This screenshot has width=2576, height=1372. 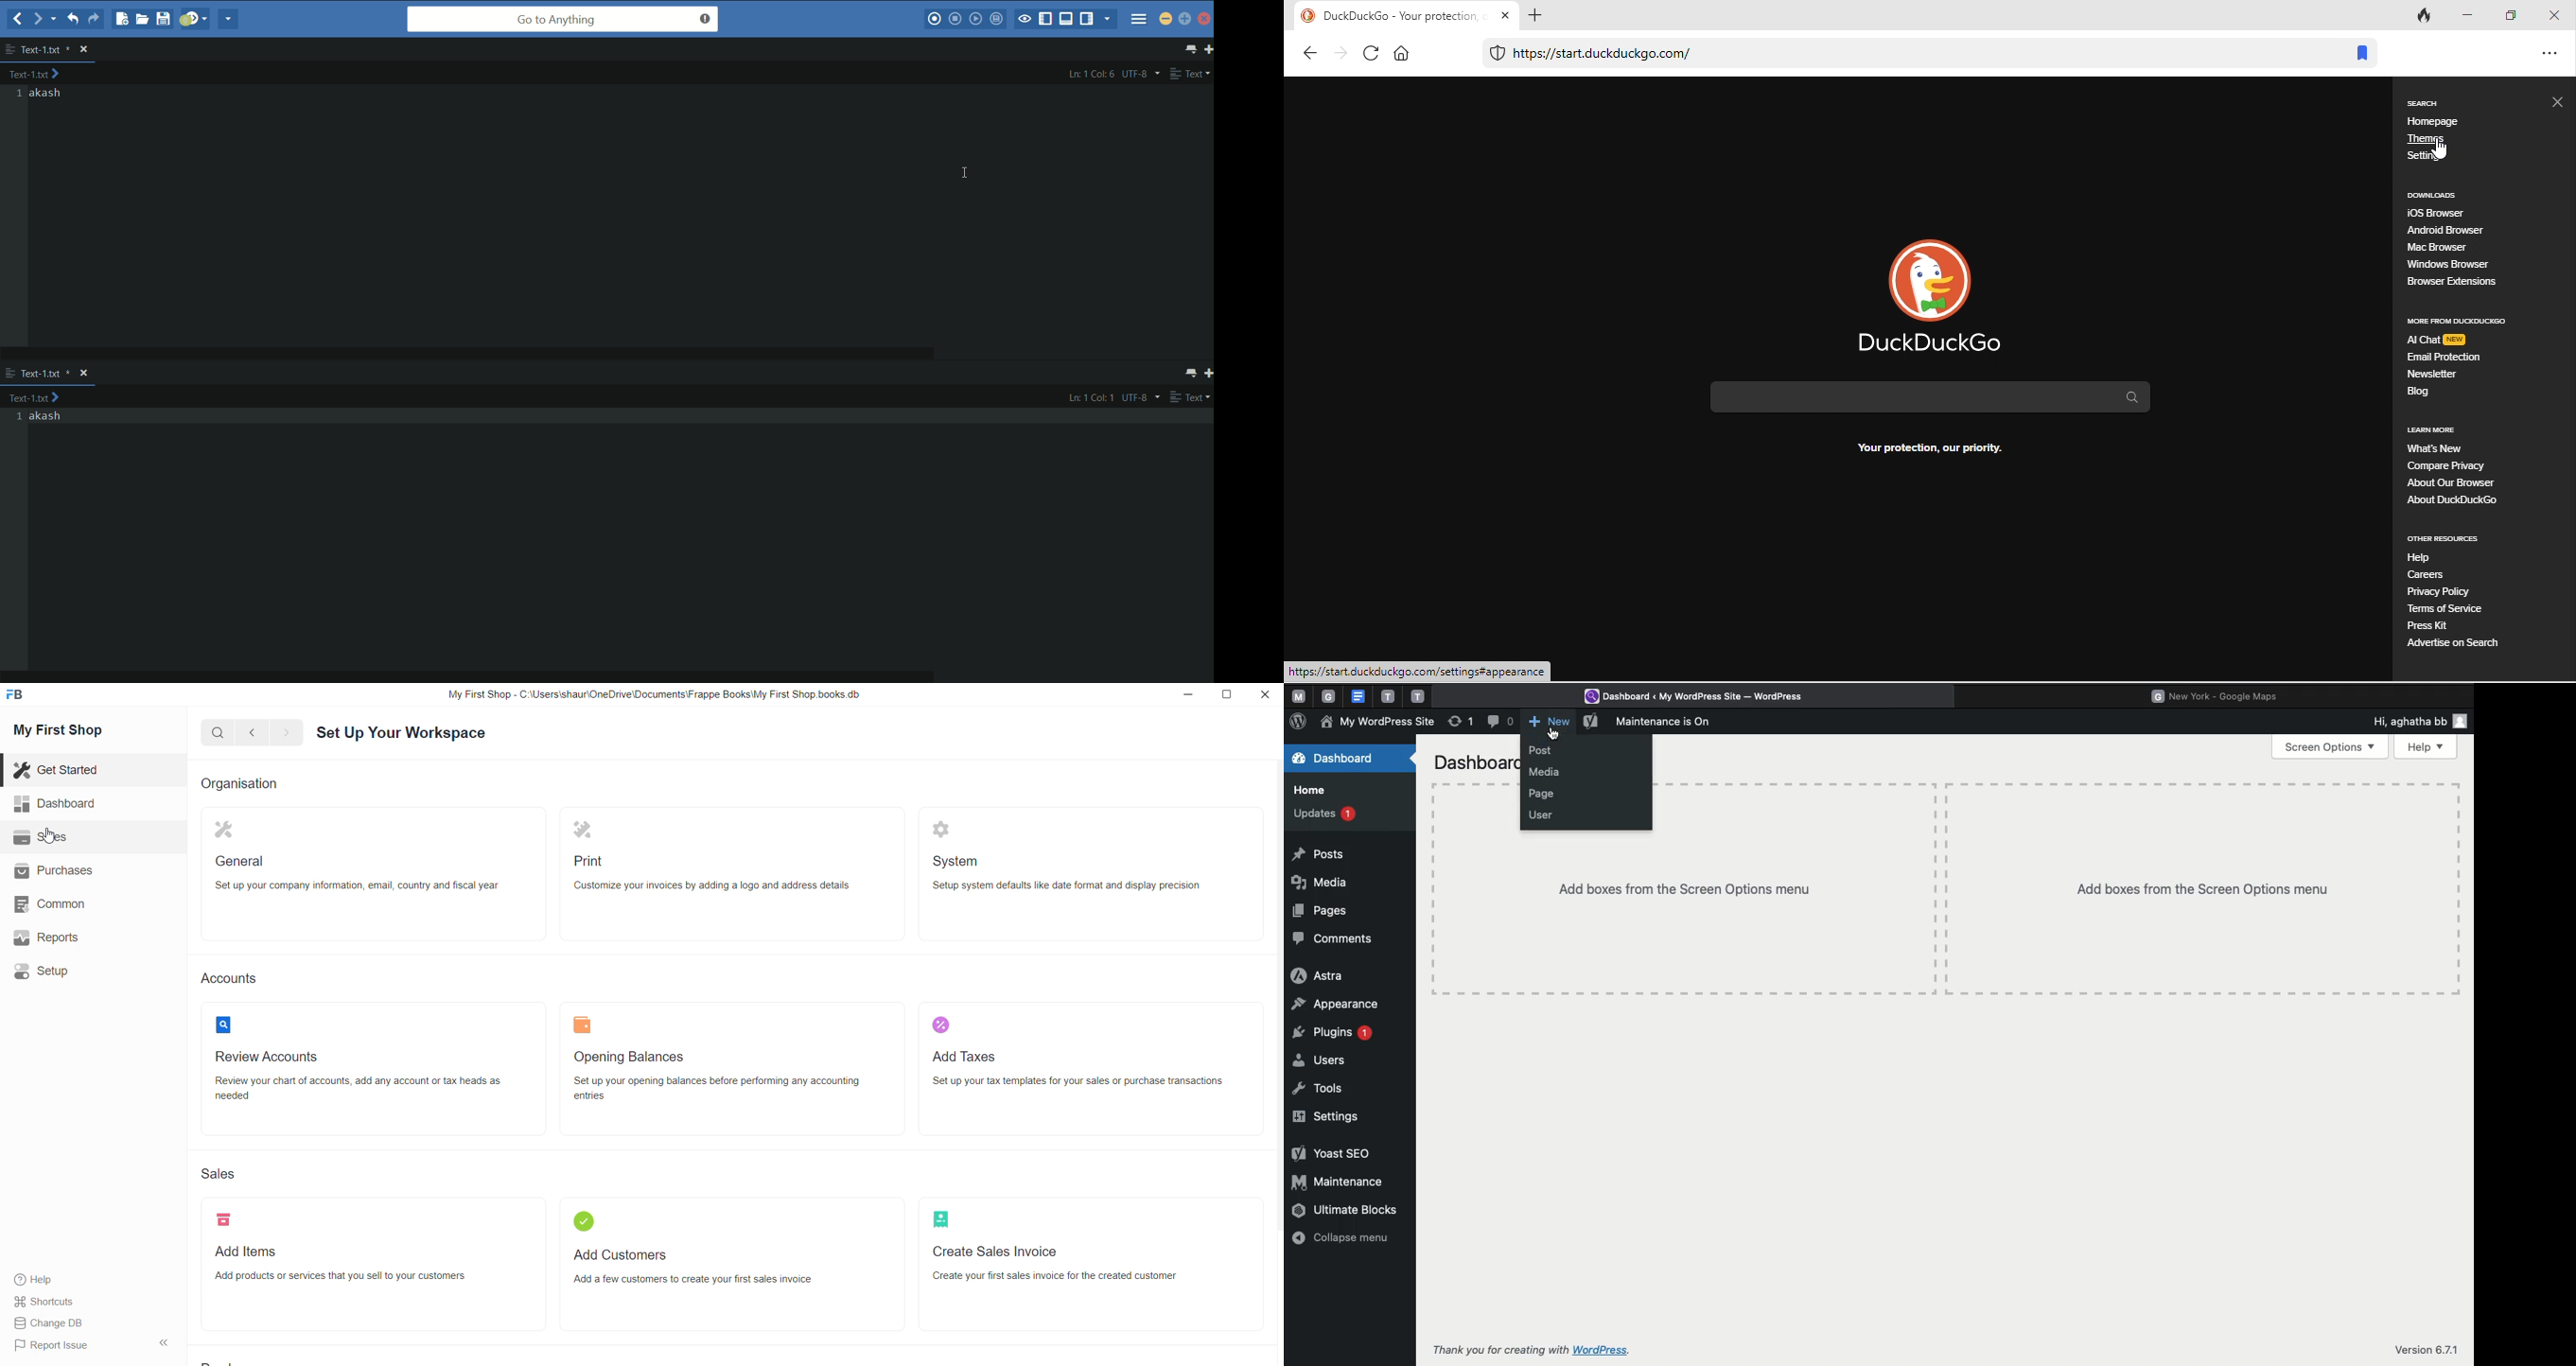 What do you see at coordinates (194, 18) in the screenshot?
I see `jump to next syntax checking result` at bounding box center [194, 18].